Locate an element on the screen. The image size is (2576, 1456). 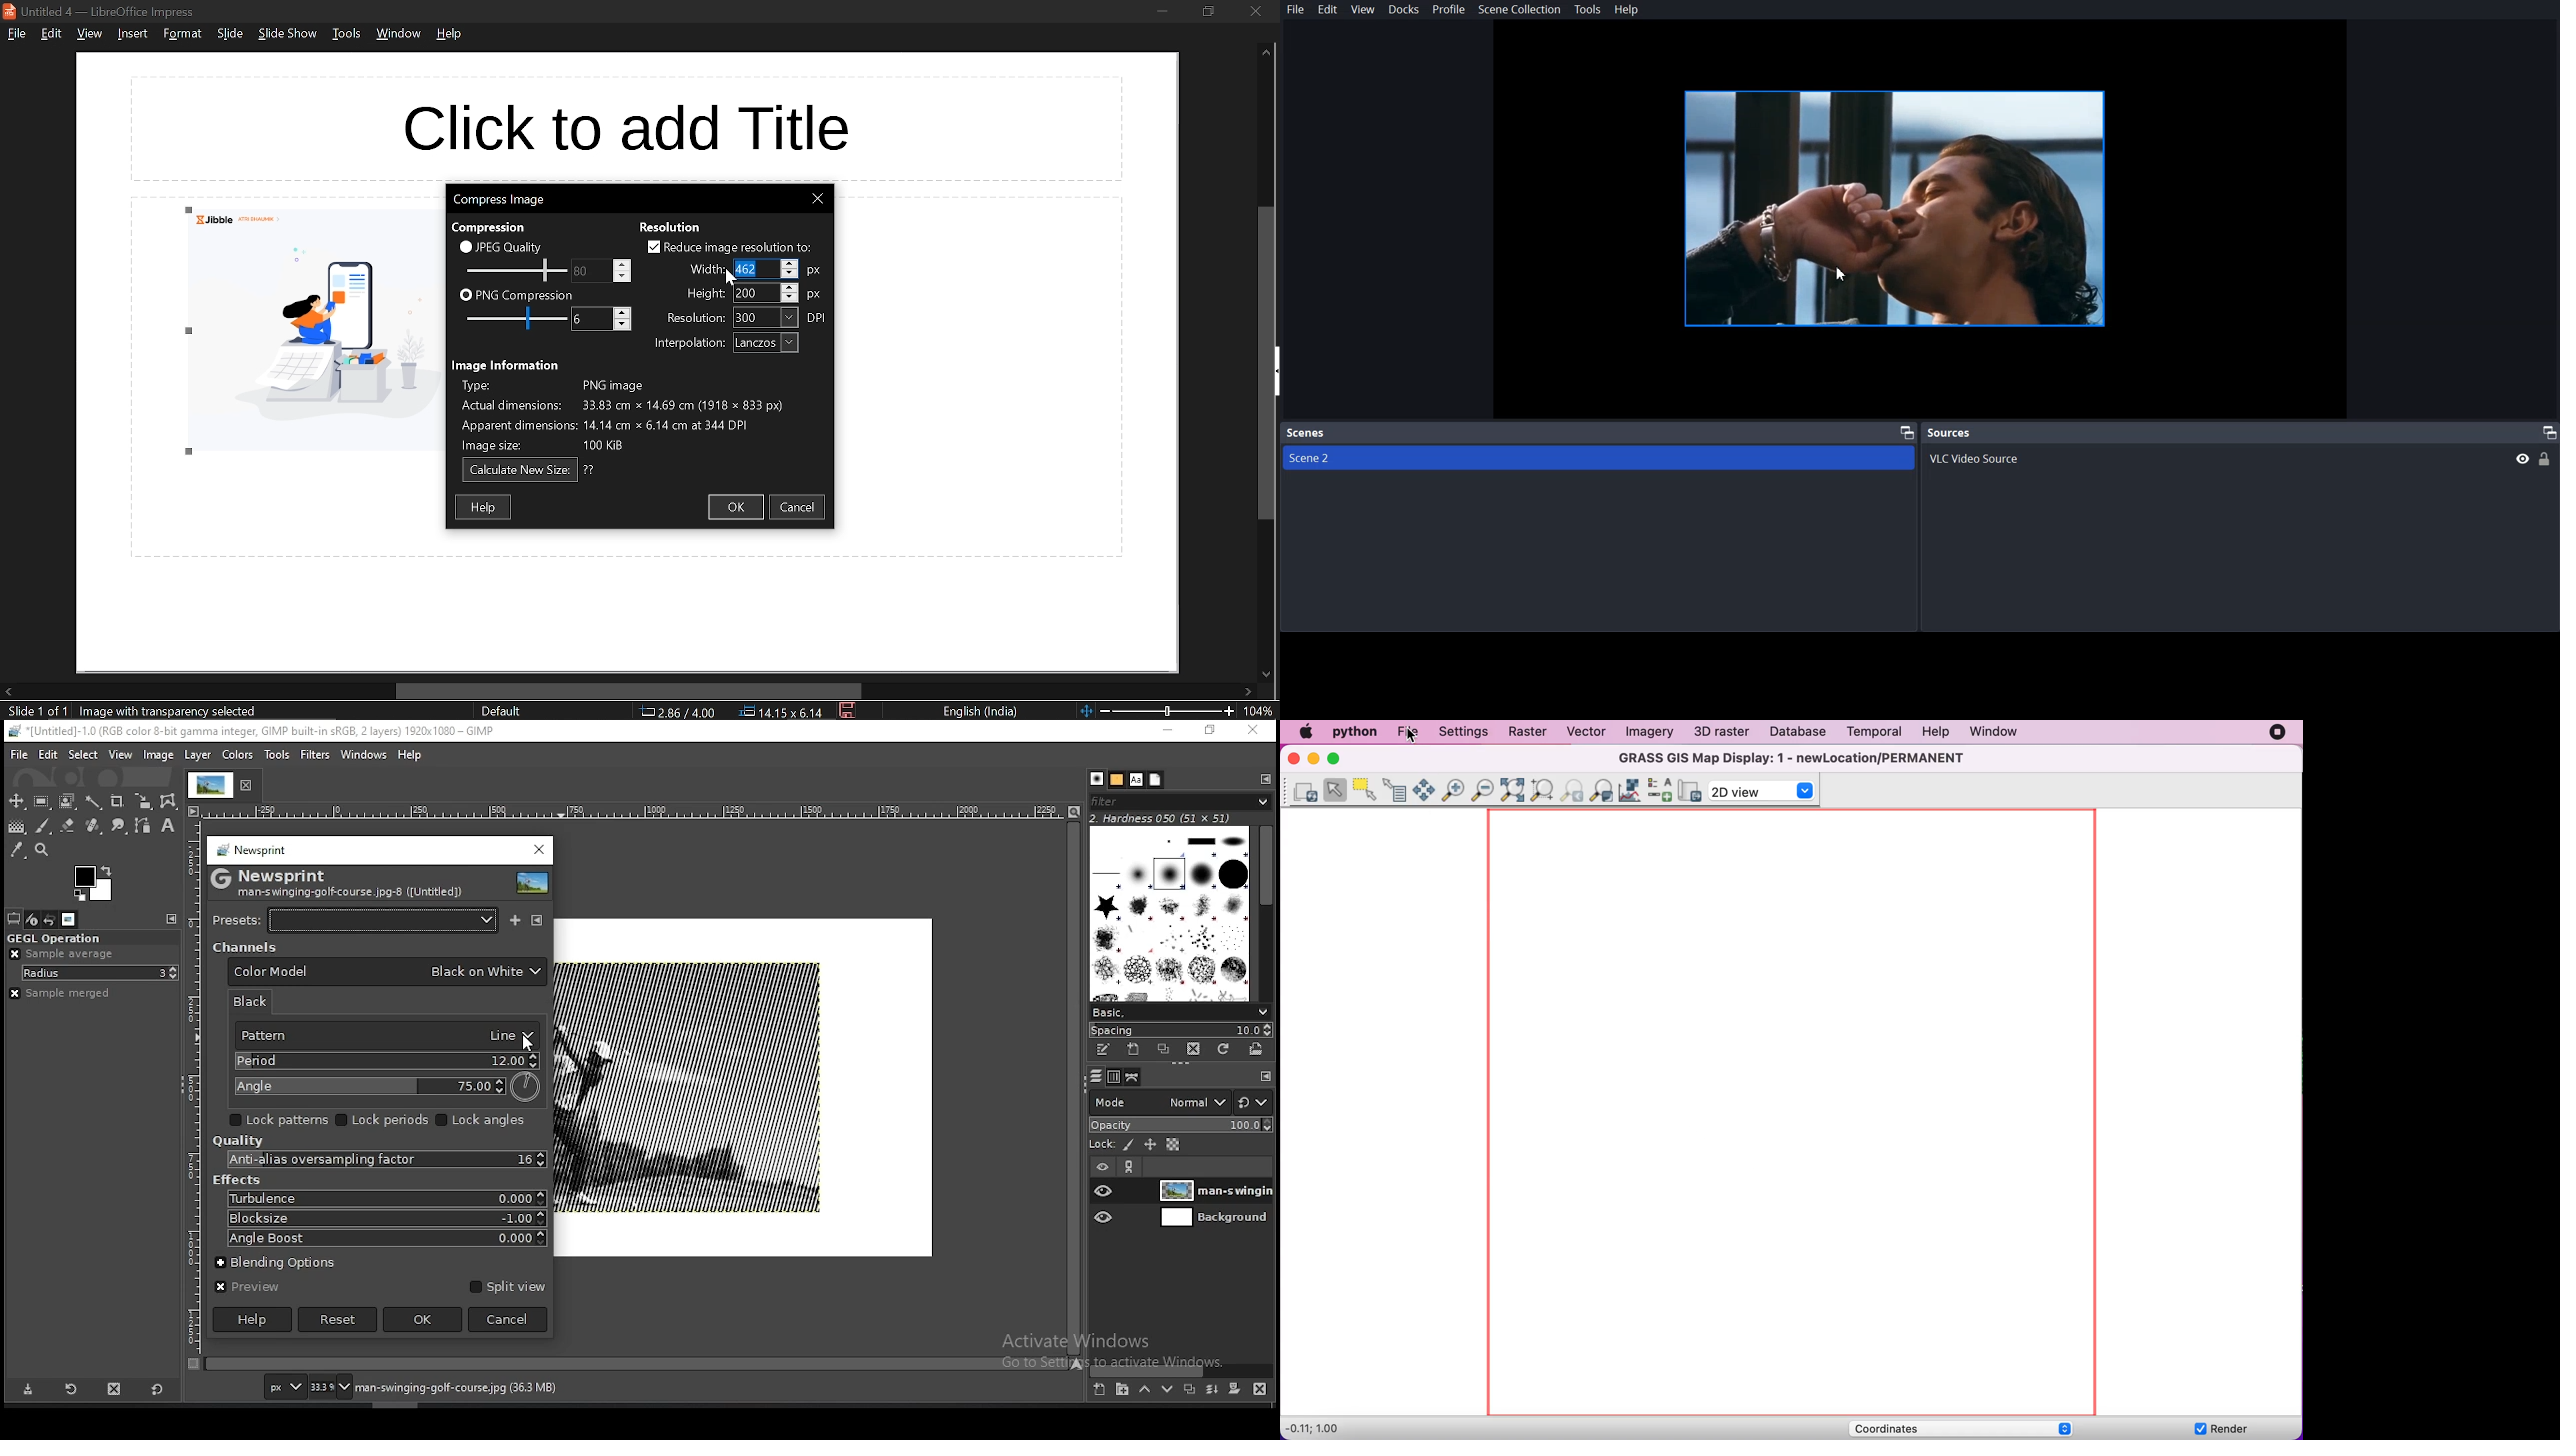
Change JPEG quality  is located at coordinates (516, 271).